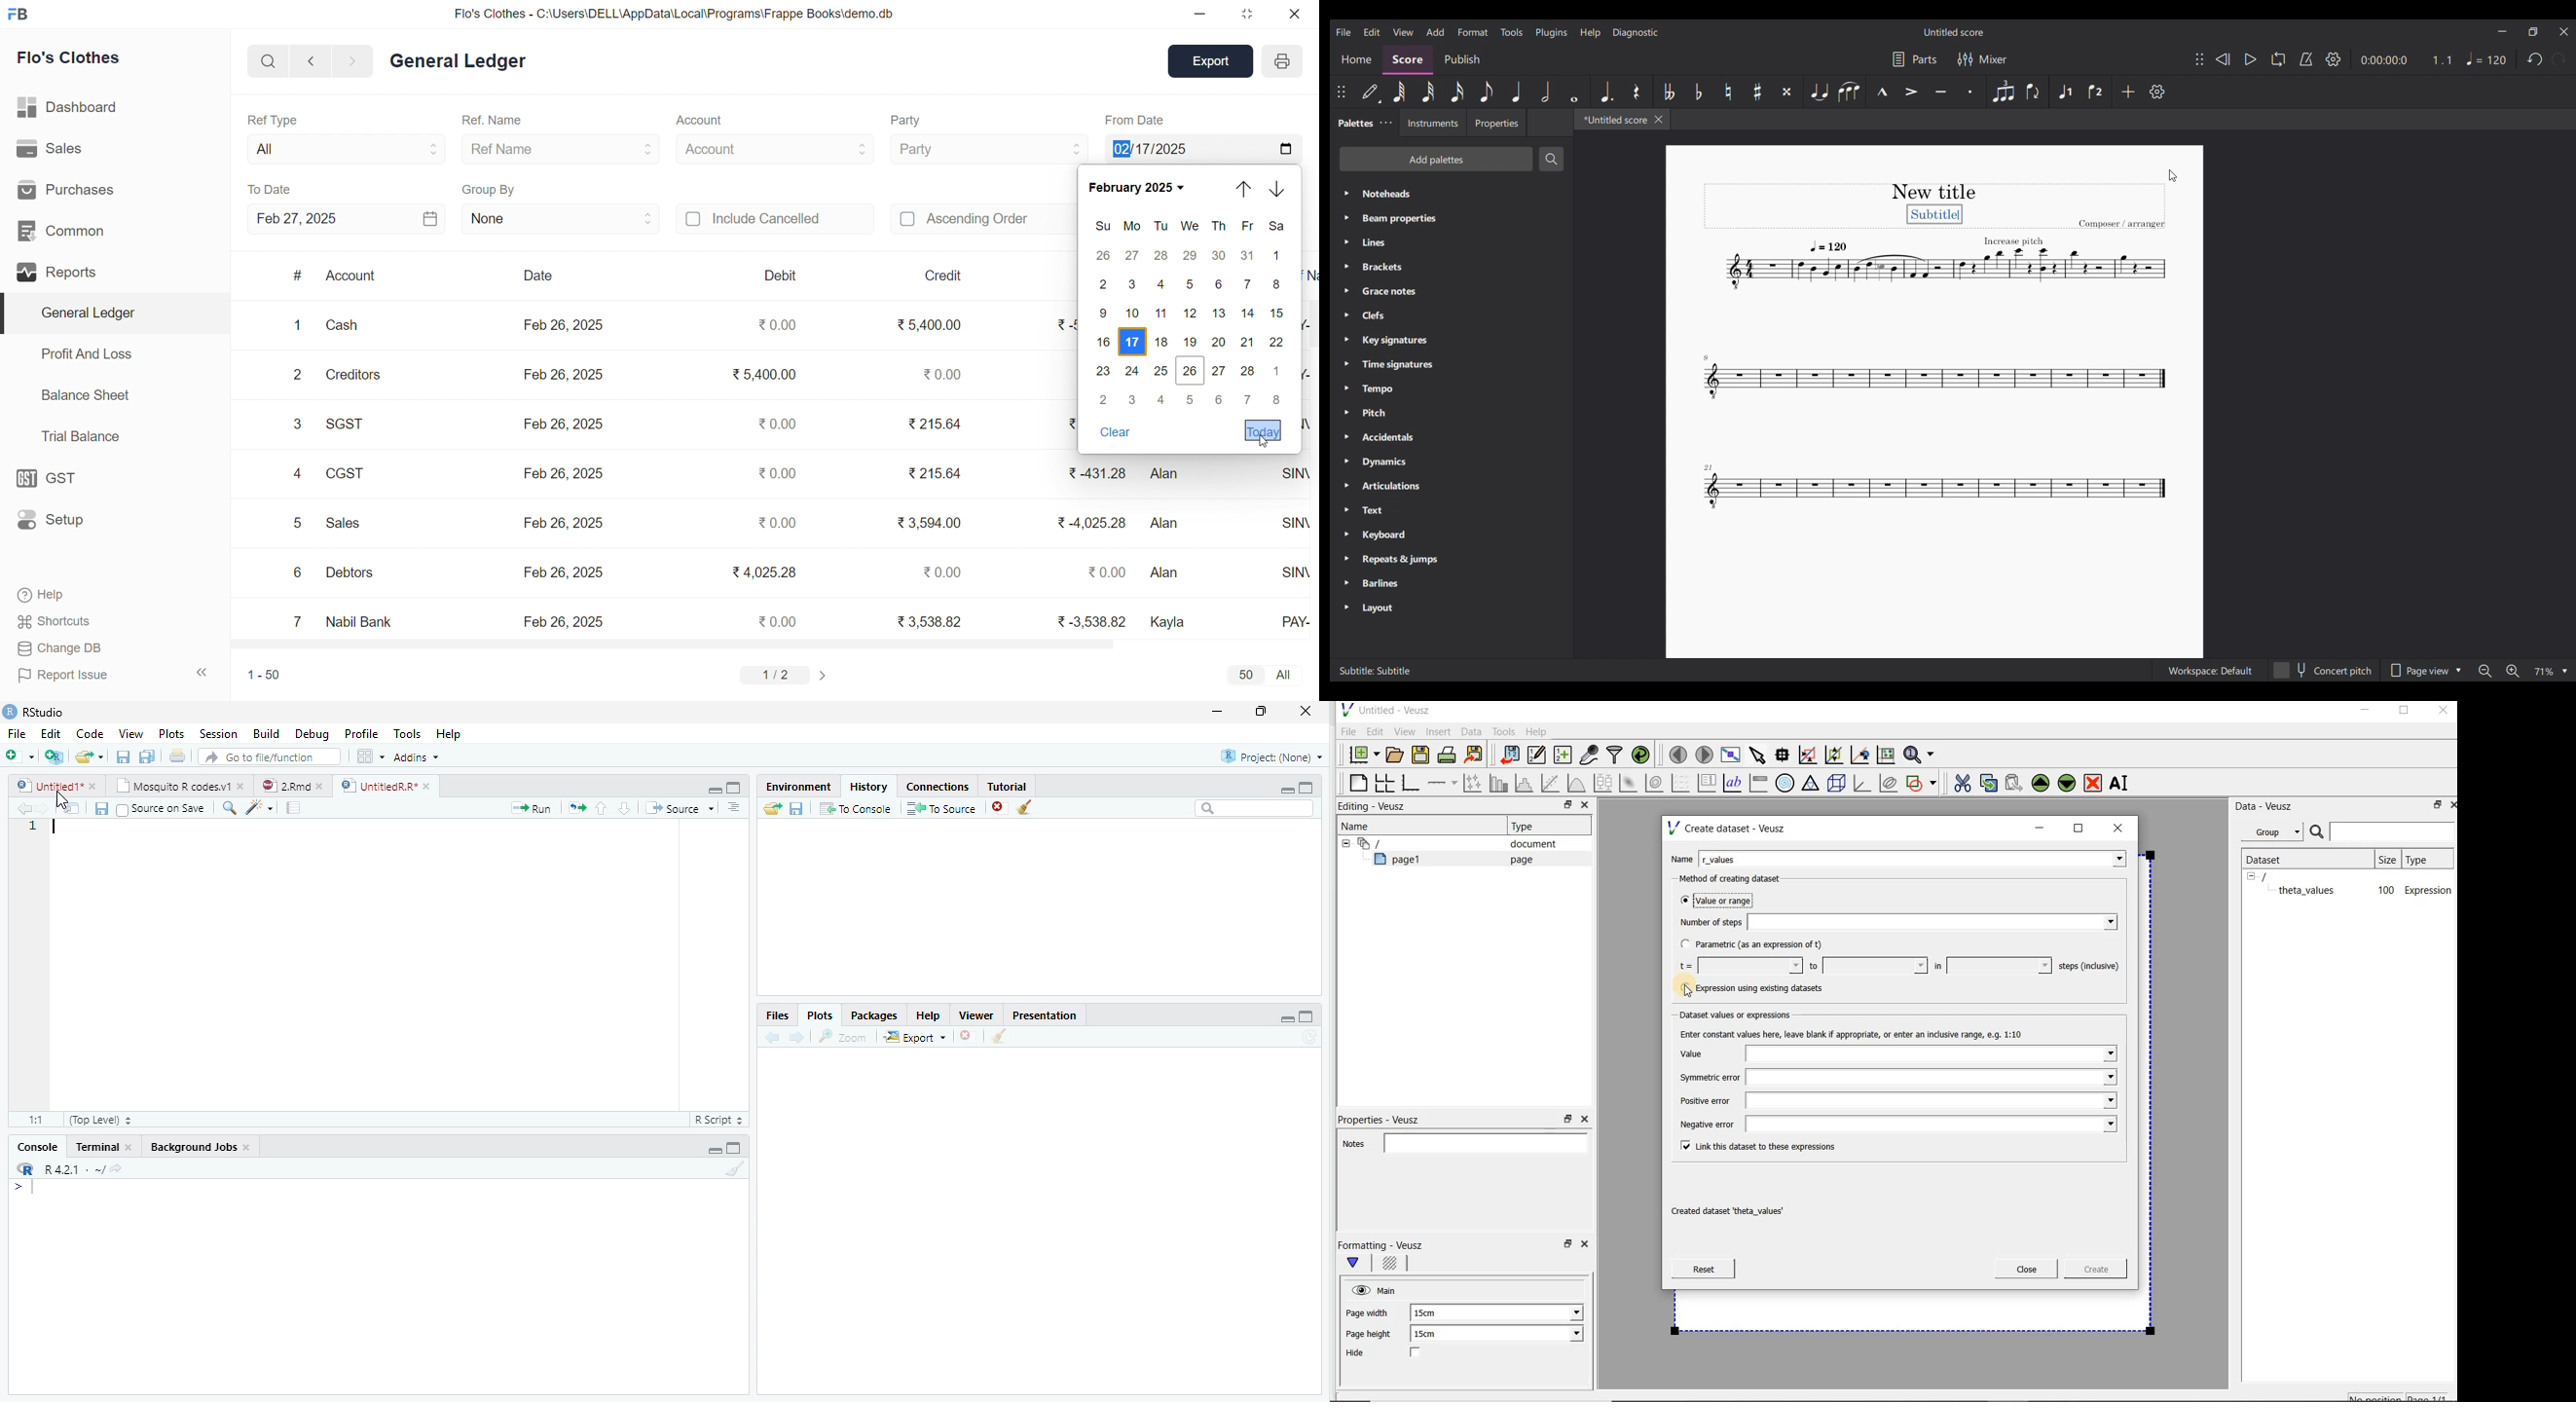 Image resolution: width=2576 pixels, height=1428 pixels. Describe the element at coordinates (1102, 227) in the screenshot. I see `Su` at that location.